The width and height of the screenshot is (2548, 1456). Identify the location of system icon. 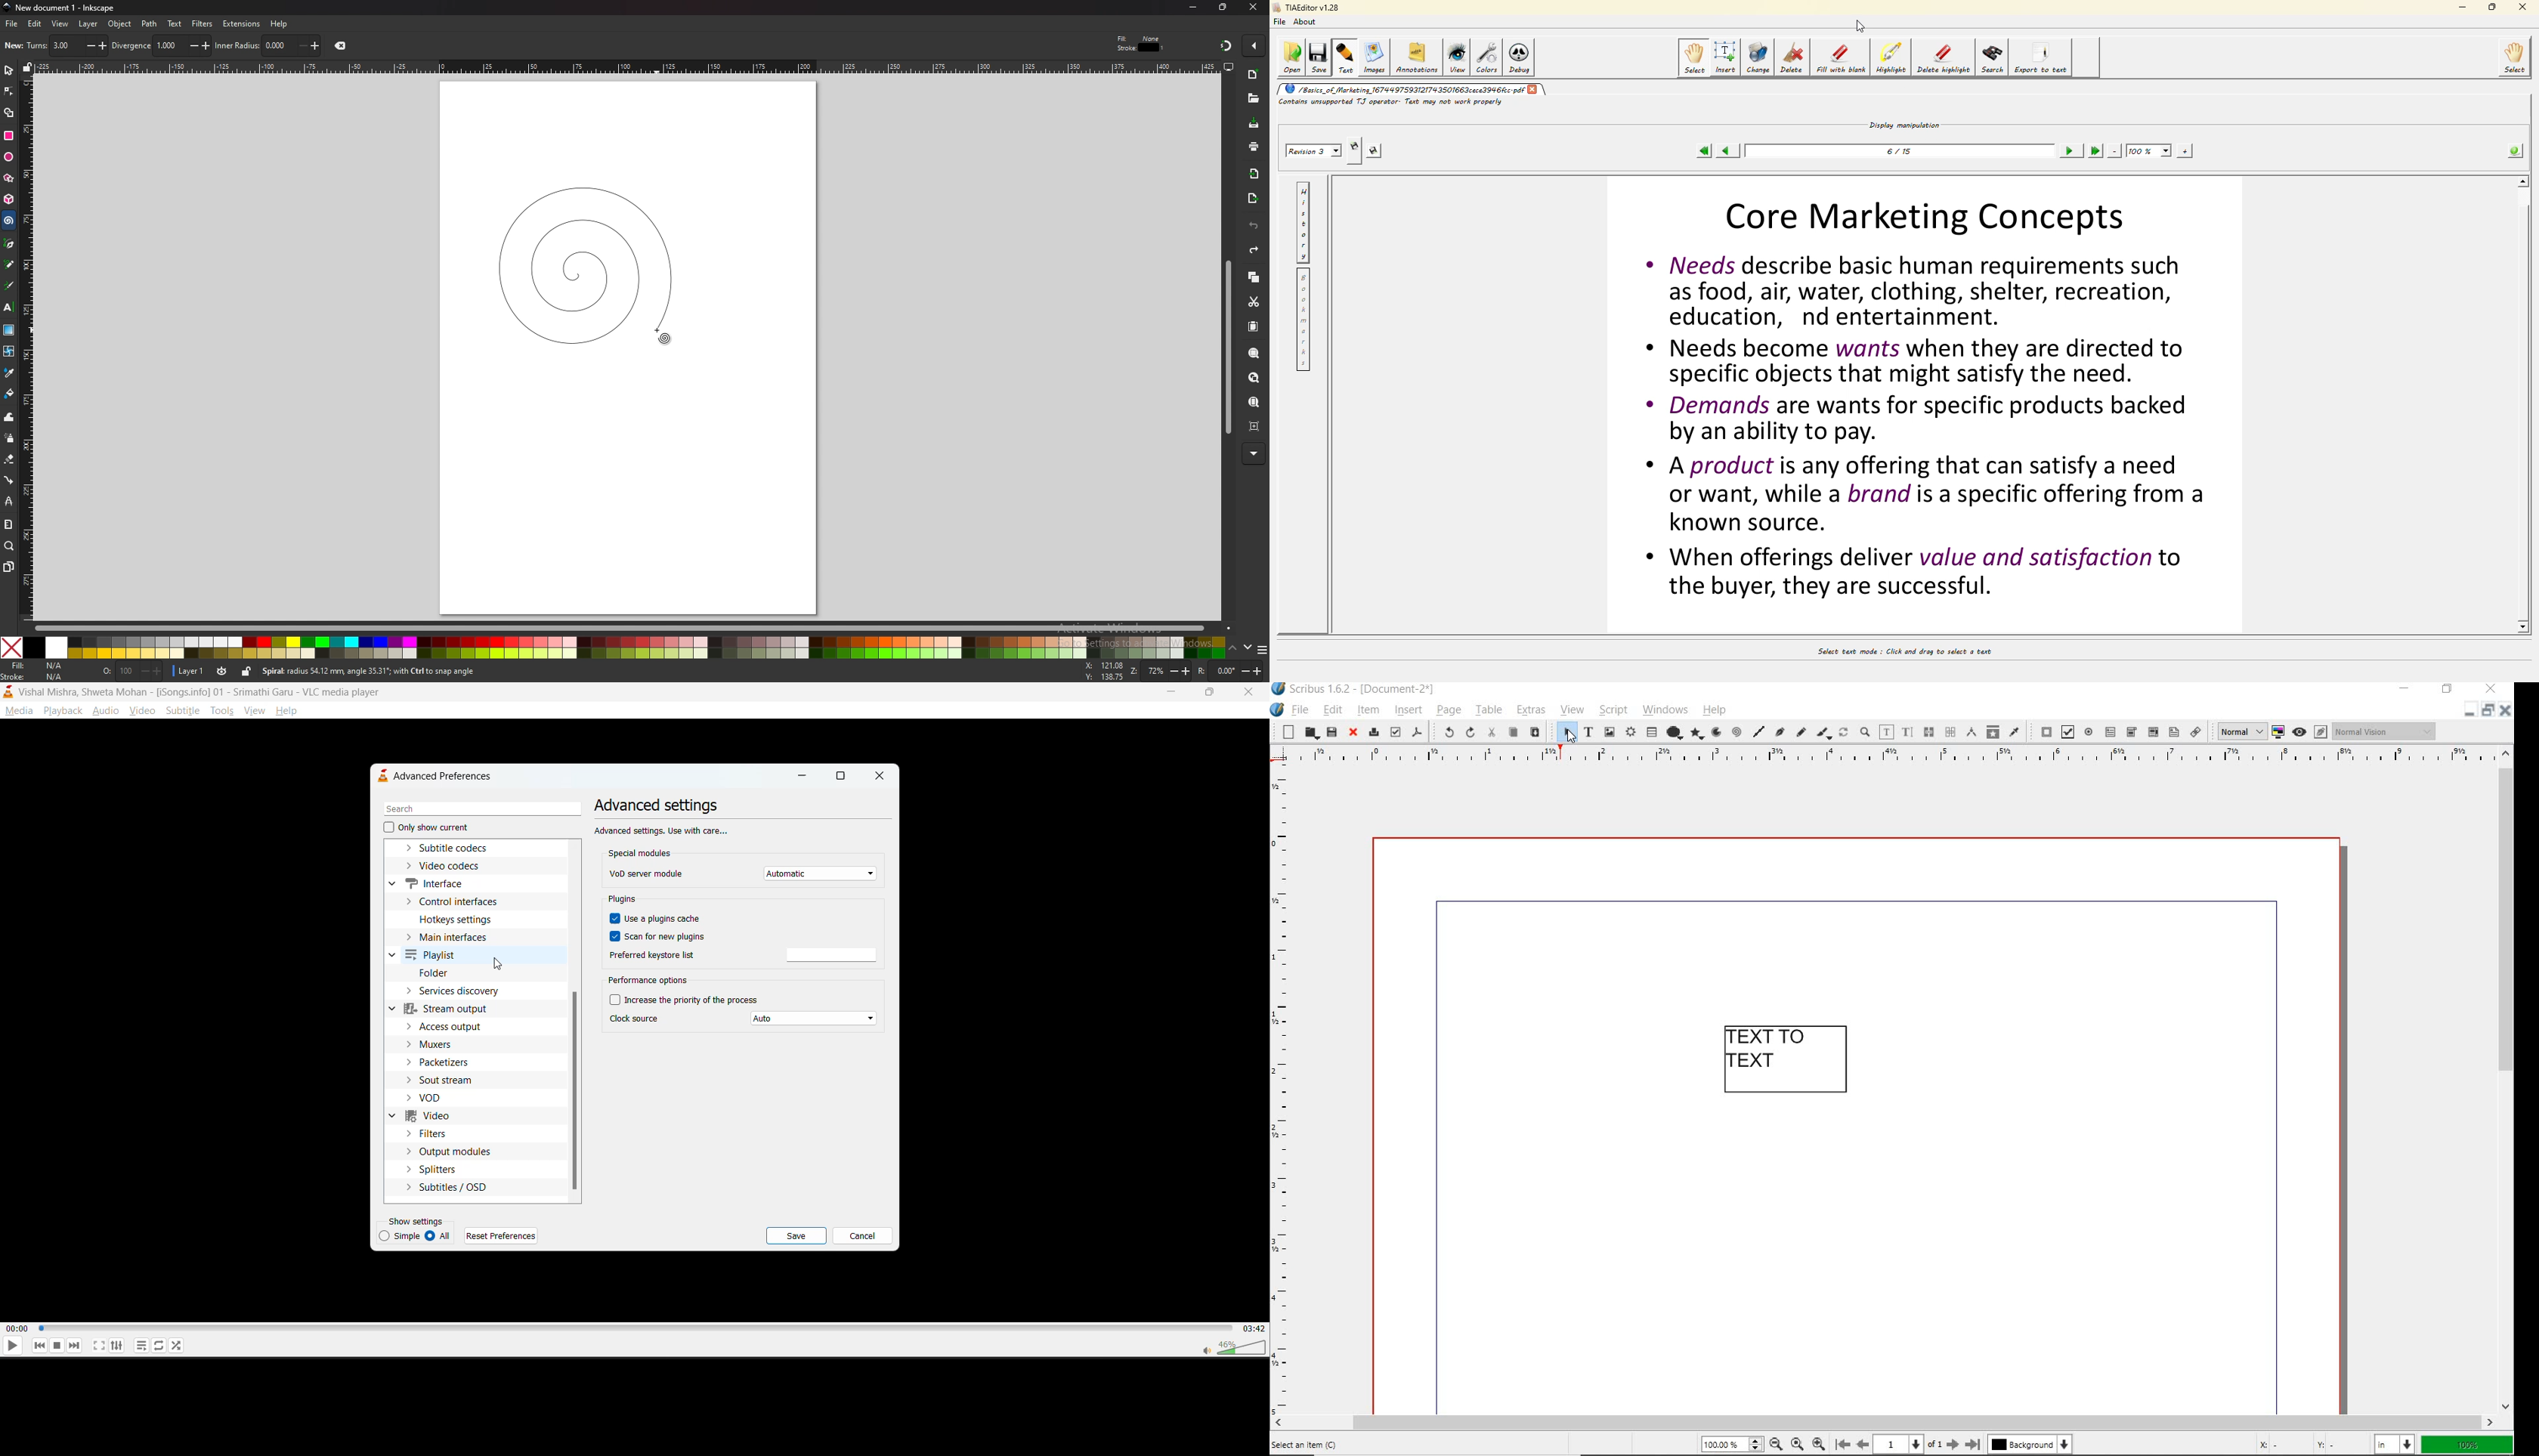
(1278, 710).